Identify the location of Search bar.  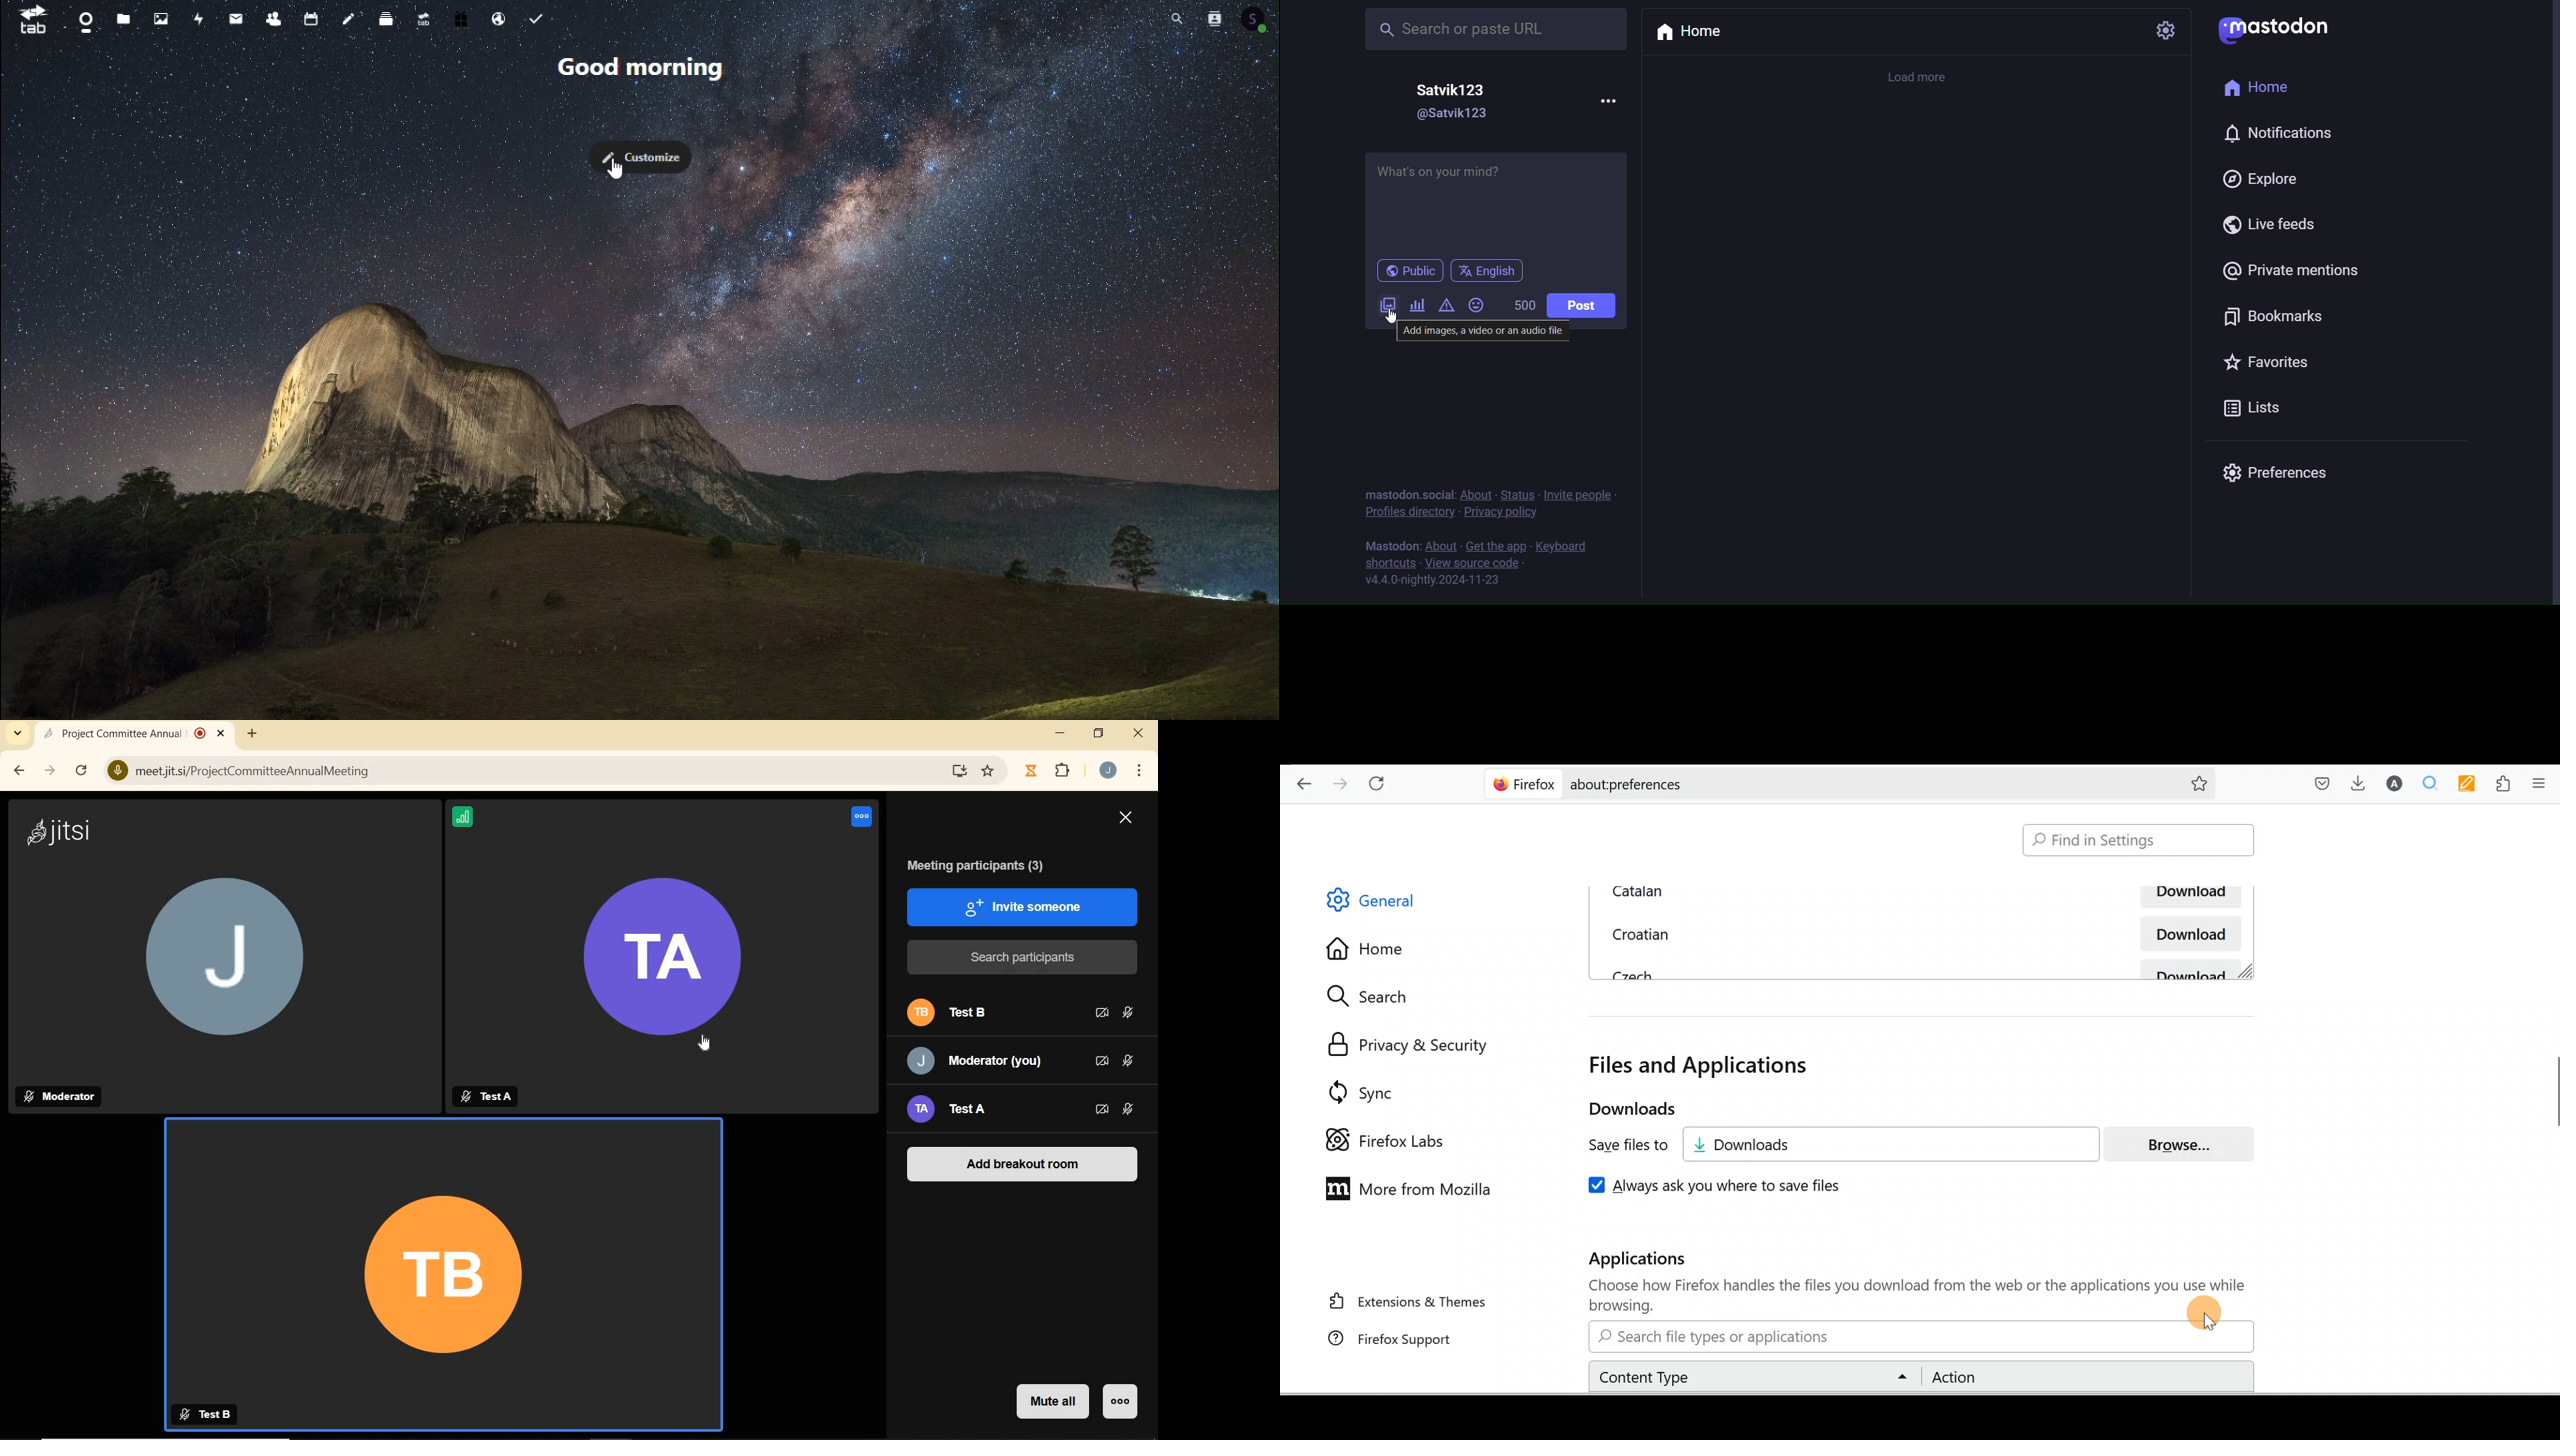
(1919, 1337).